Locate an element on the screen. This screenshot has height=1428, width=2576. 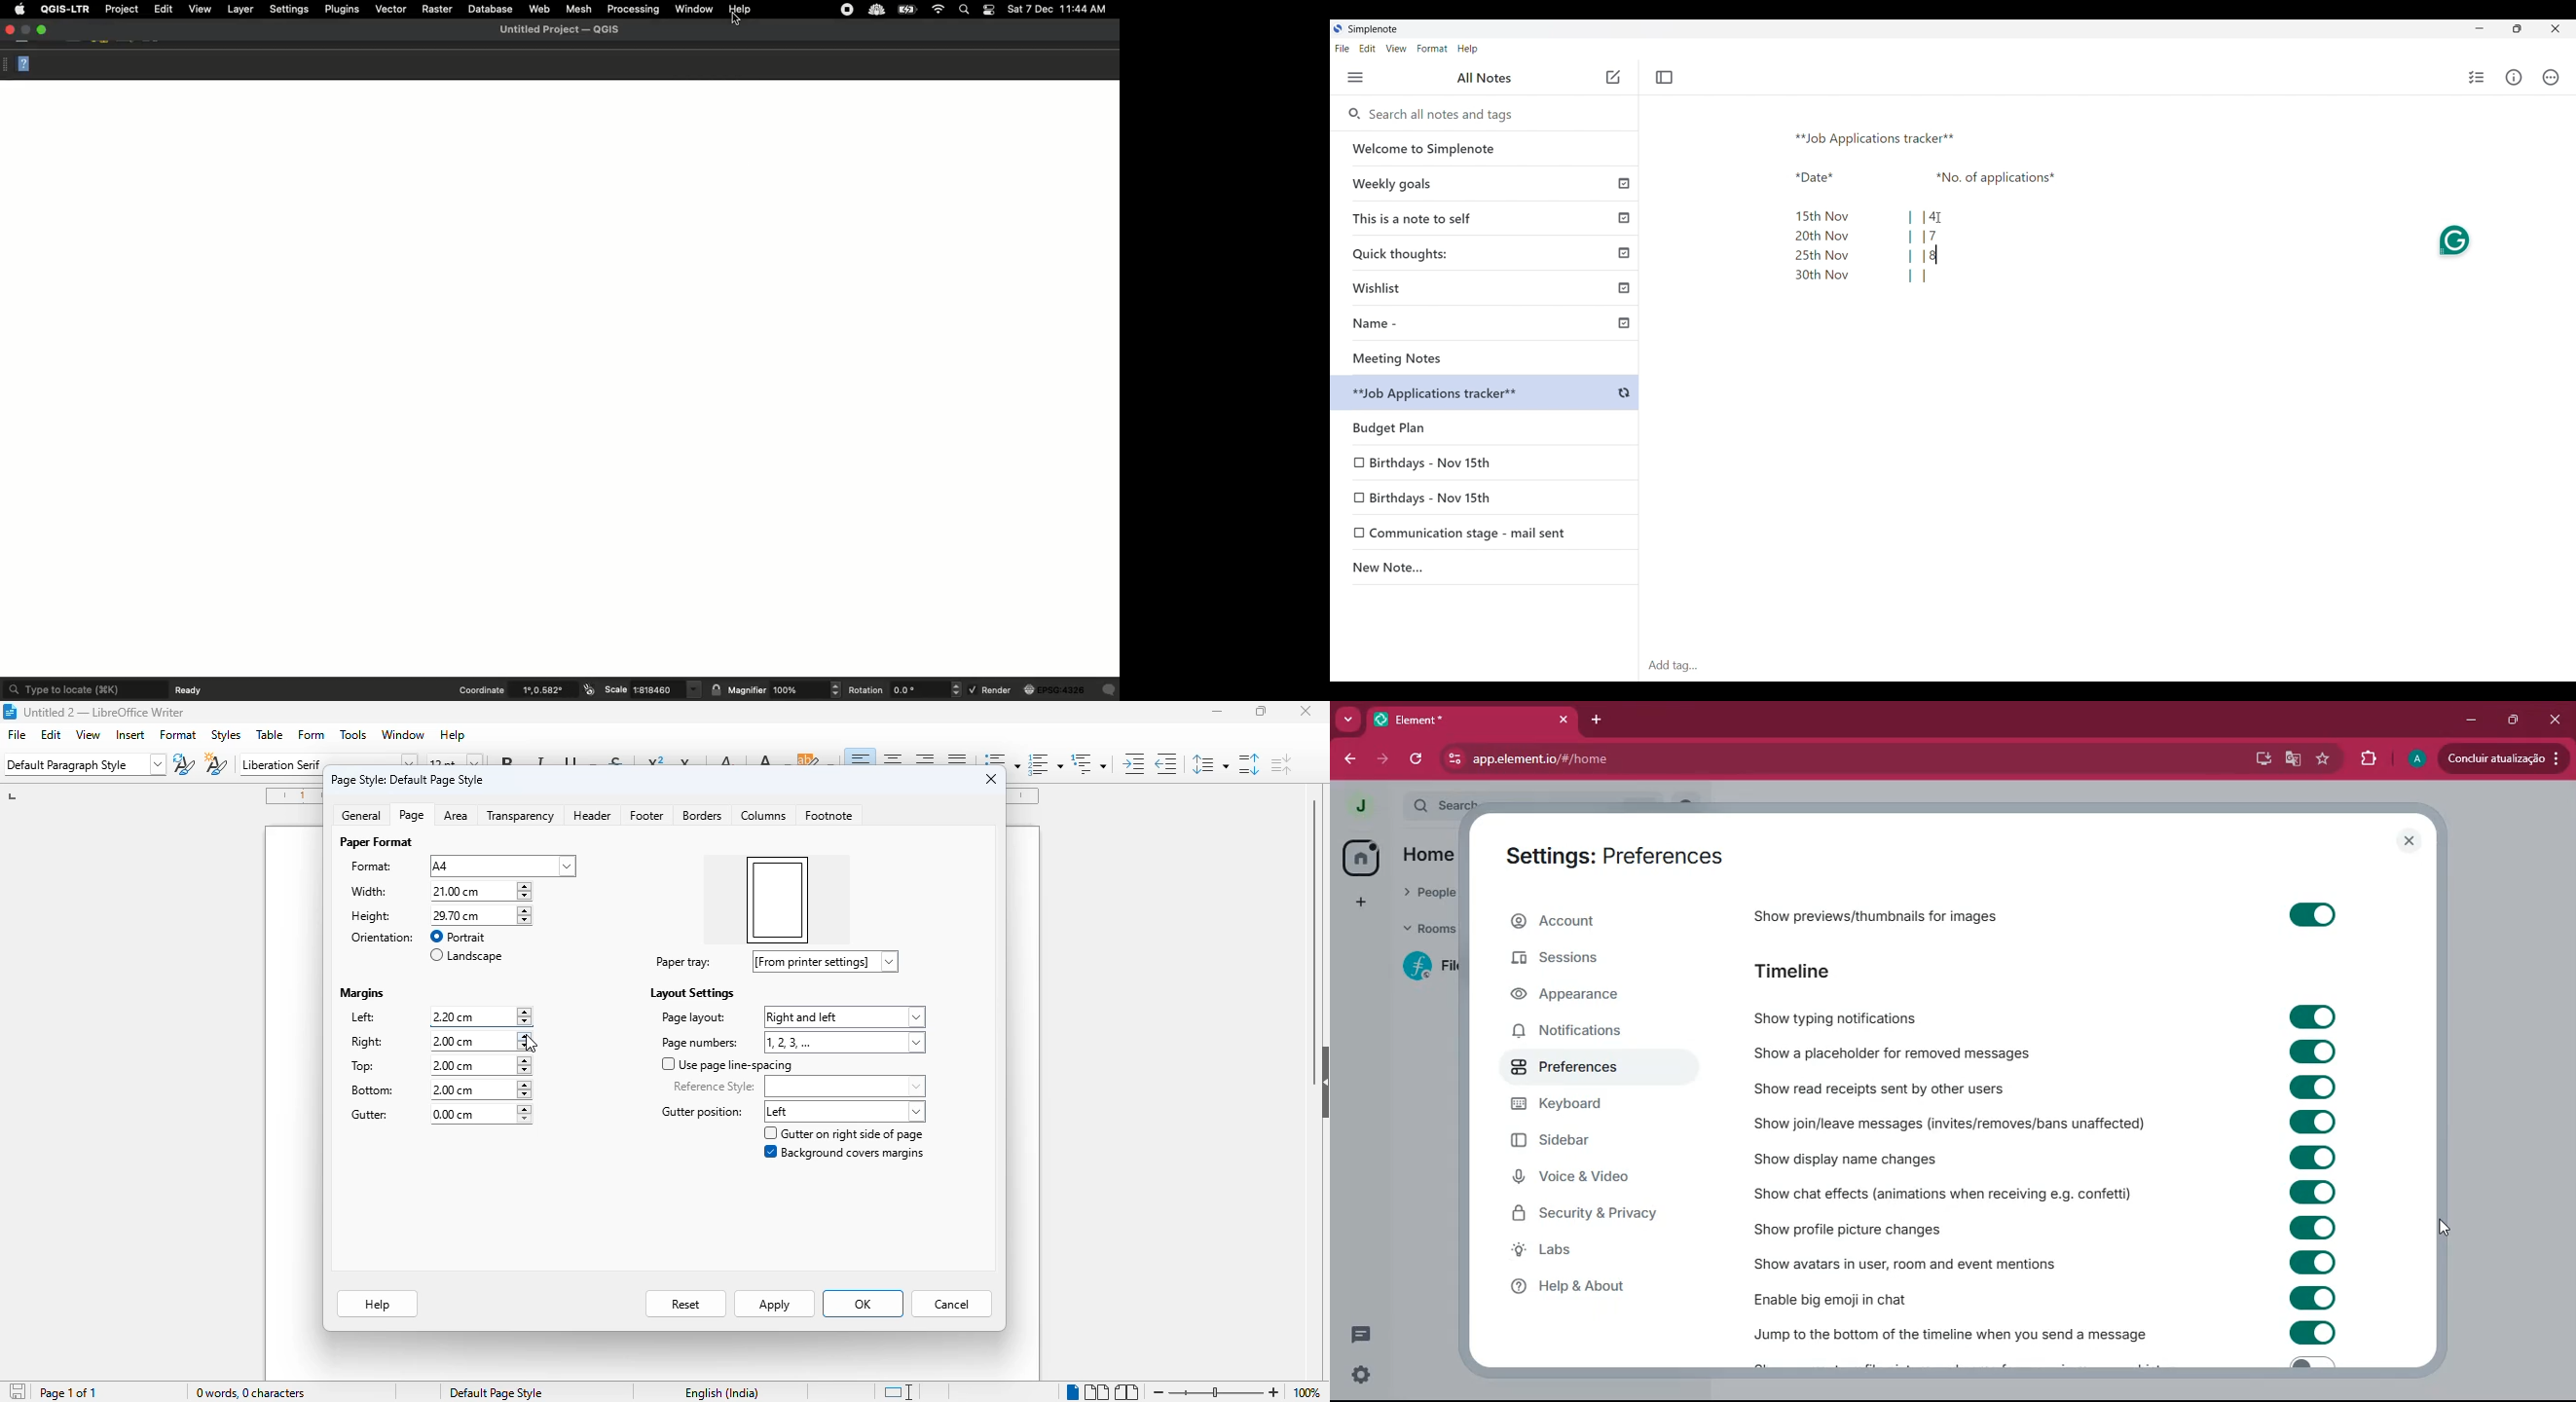
paper format is located at coordinates (378, 843).